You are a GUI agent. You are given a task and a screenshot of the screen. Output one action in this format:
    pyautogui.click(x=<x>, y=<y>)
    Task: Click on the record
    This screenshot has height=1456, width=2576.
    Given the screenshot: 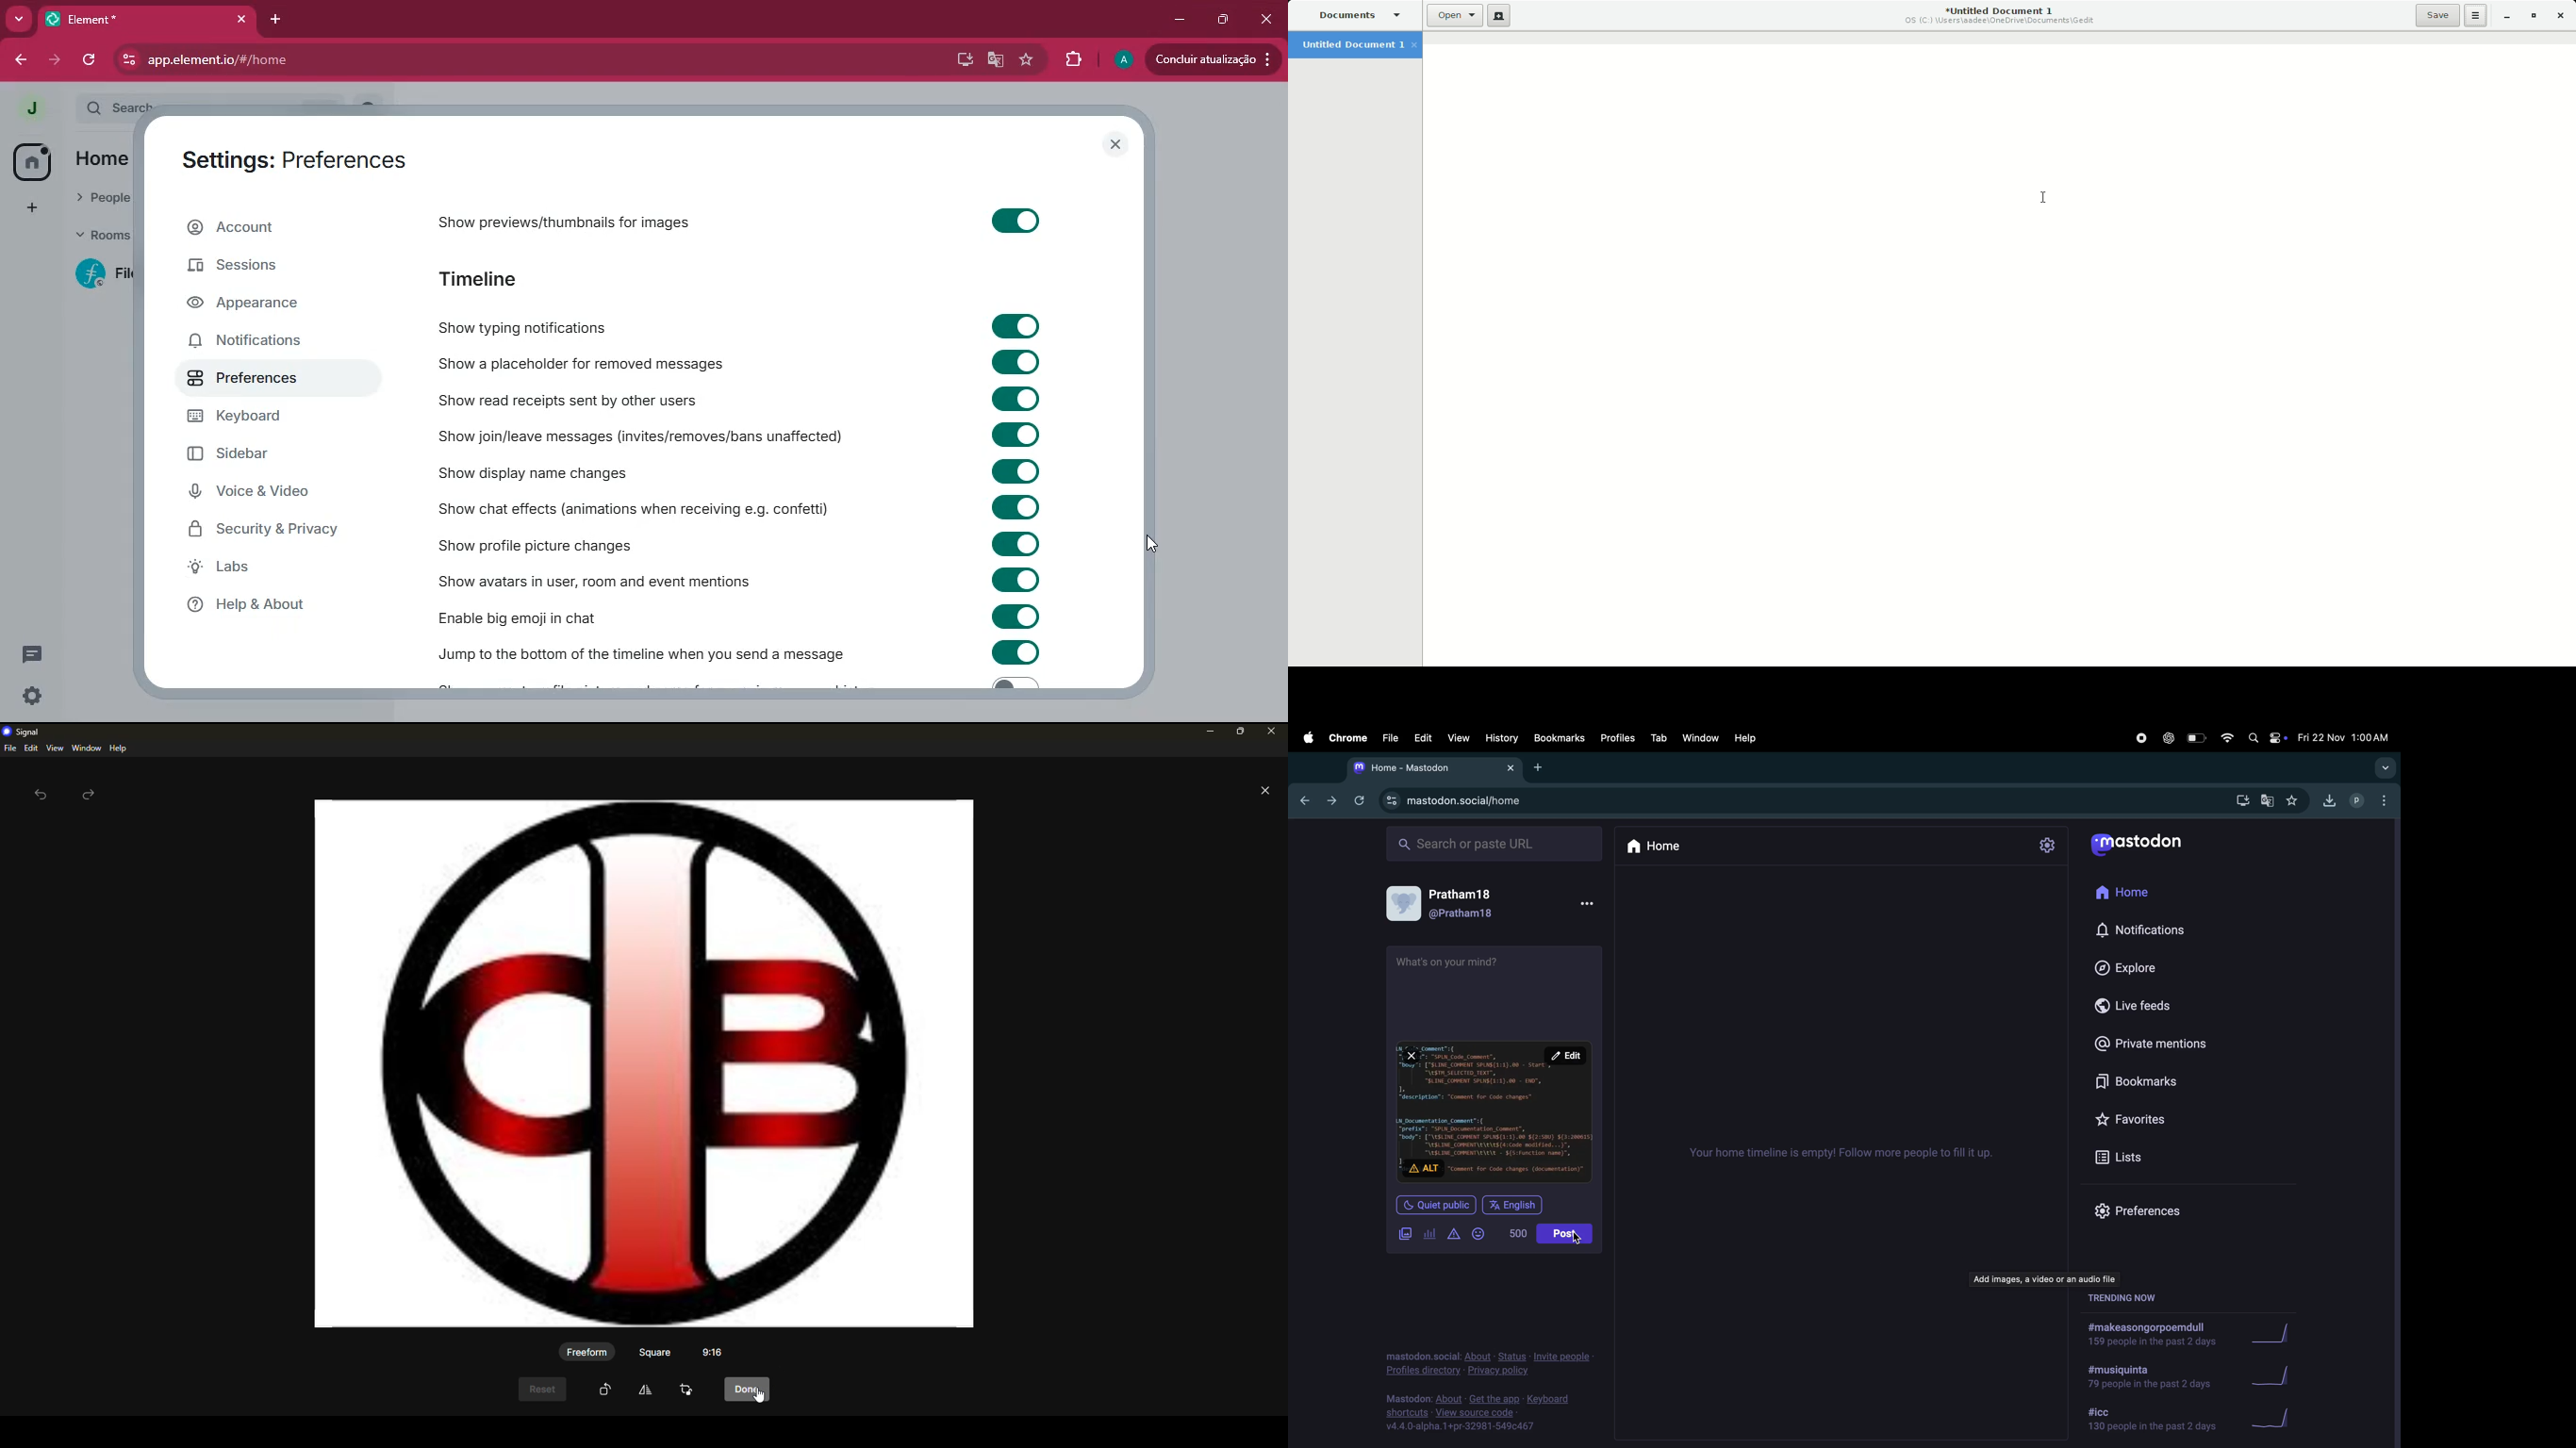 What is the action you would take?
    pyautogui.click(x=2142, y=739)
    